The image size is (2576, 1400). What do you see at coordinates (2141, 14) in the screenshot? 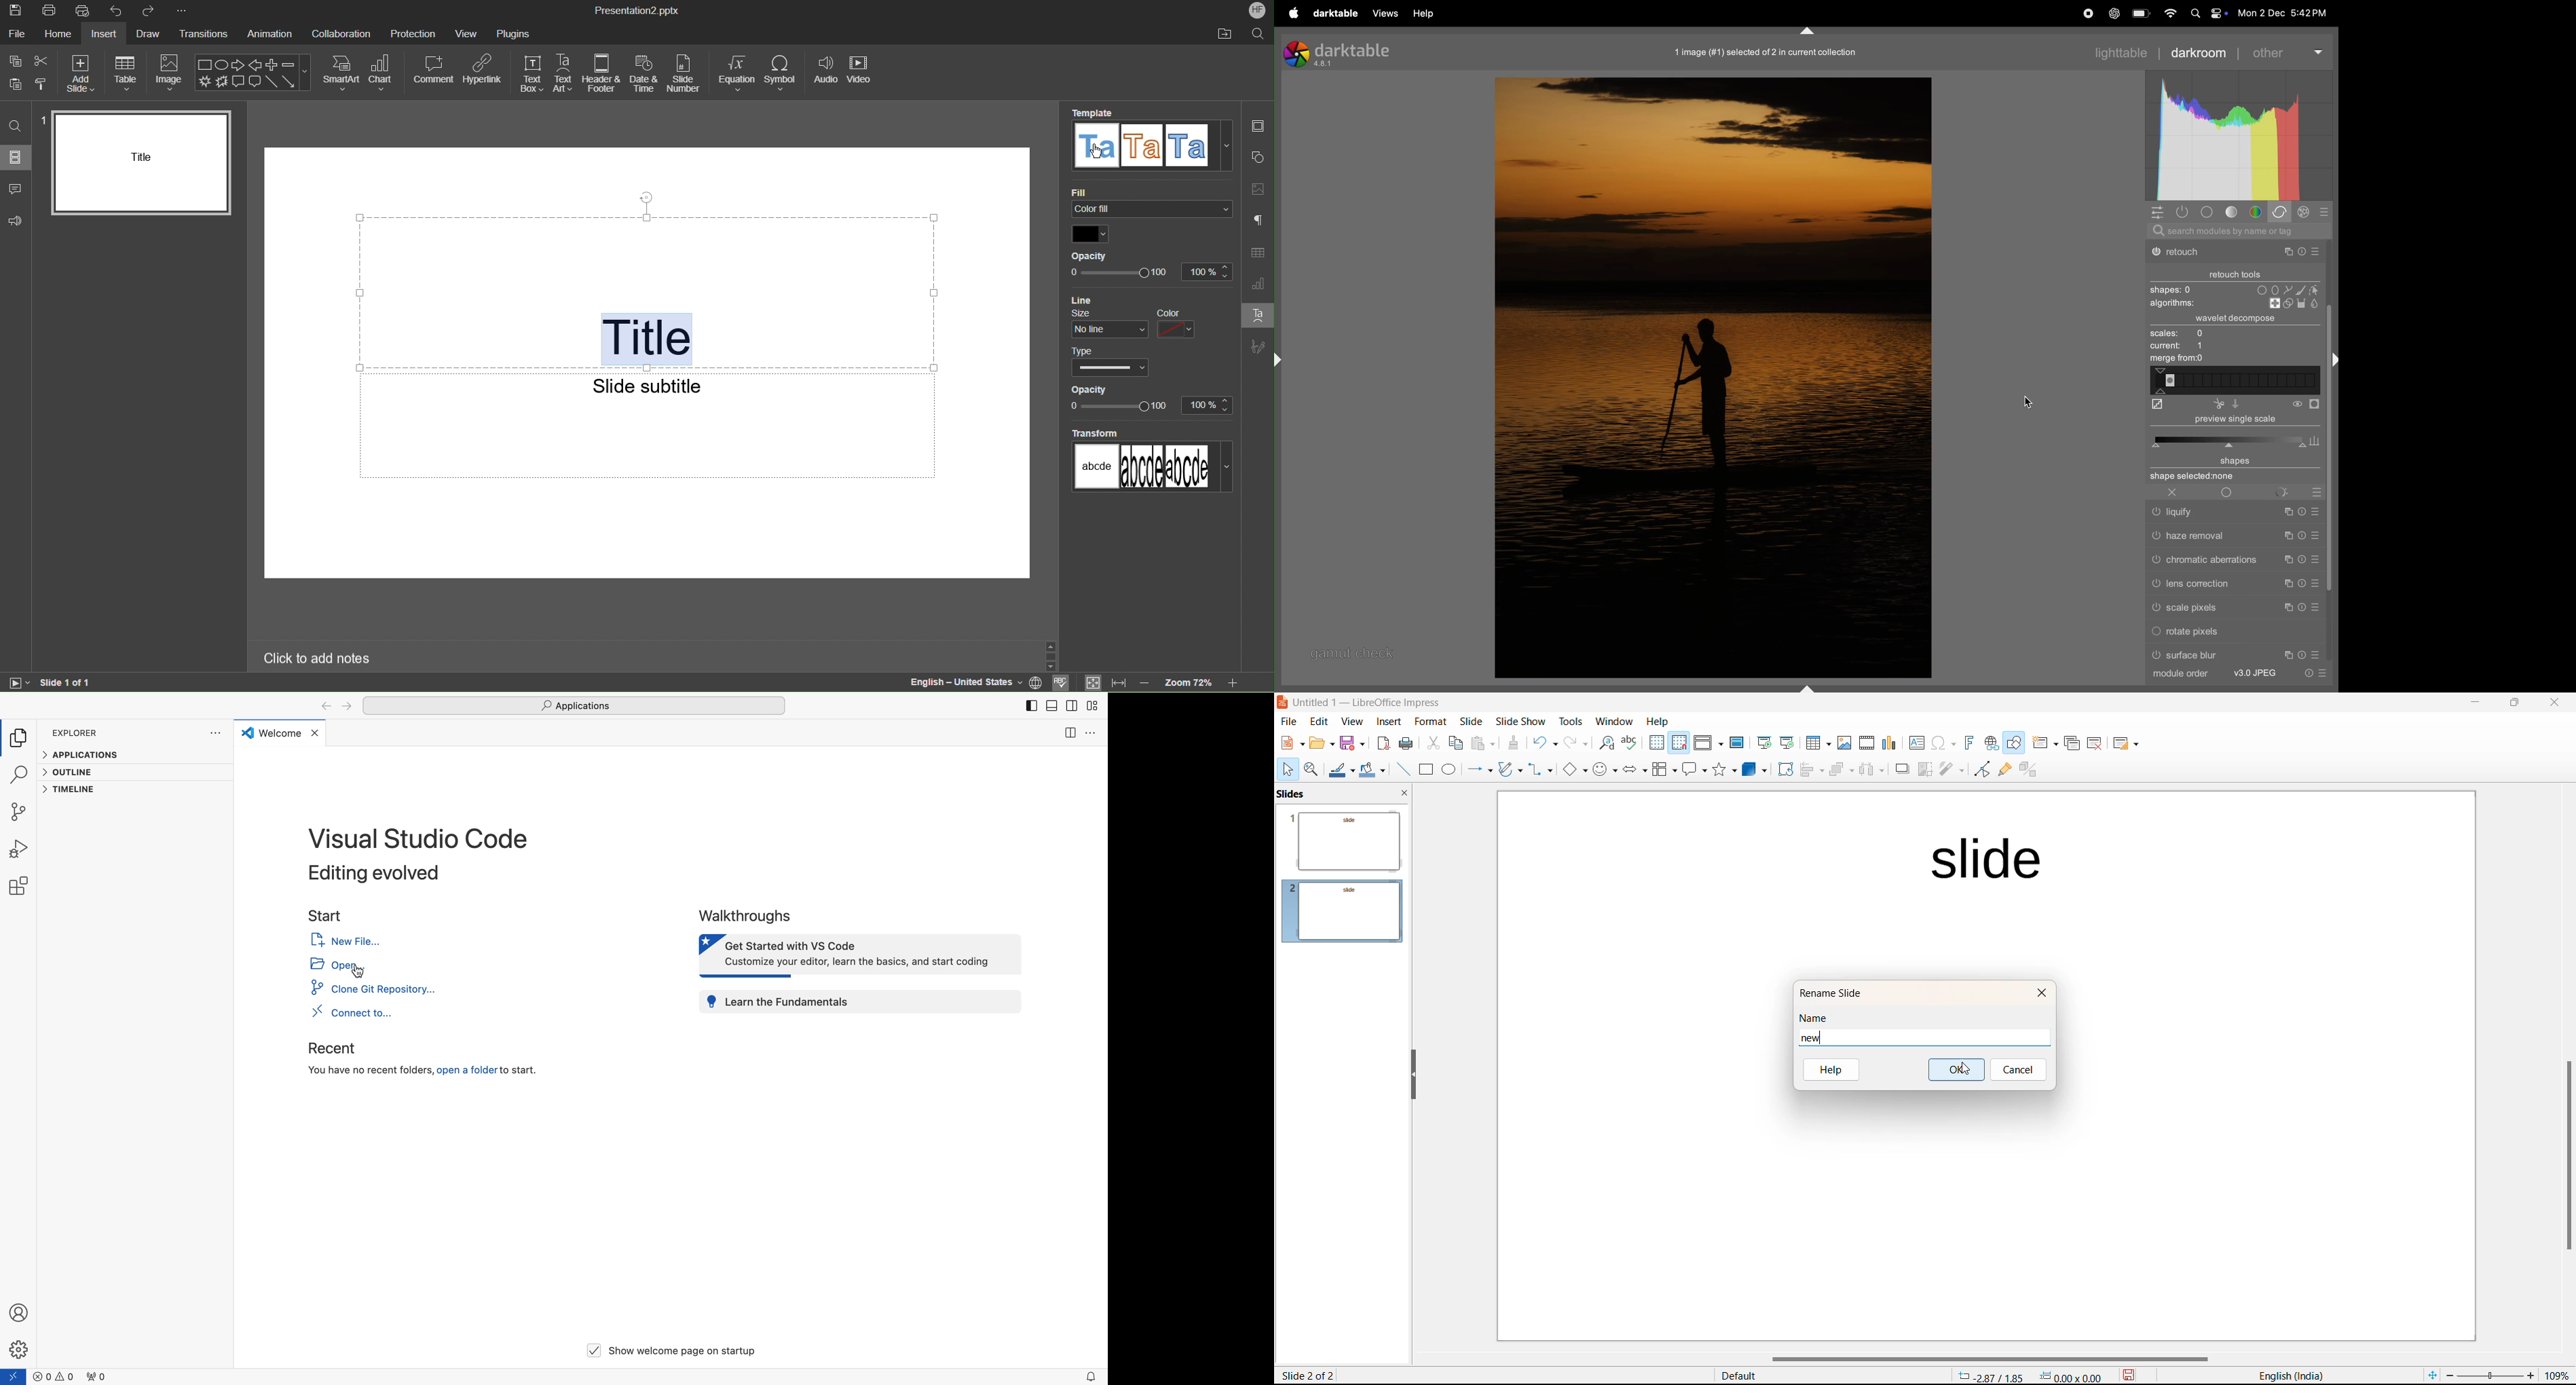
I see `battery` at bounding box center [2141, 14].